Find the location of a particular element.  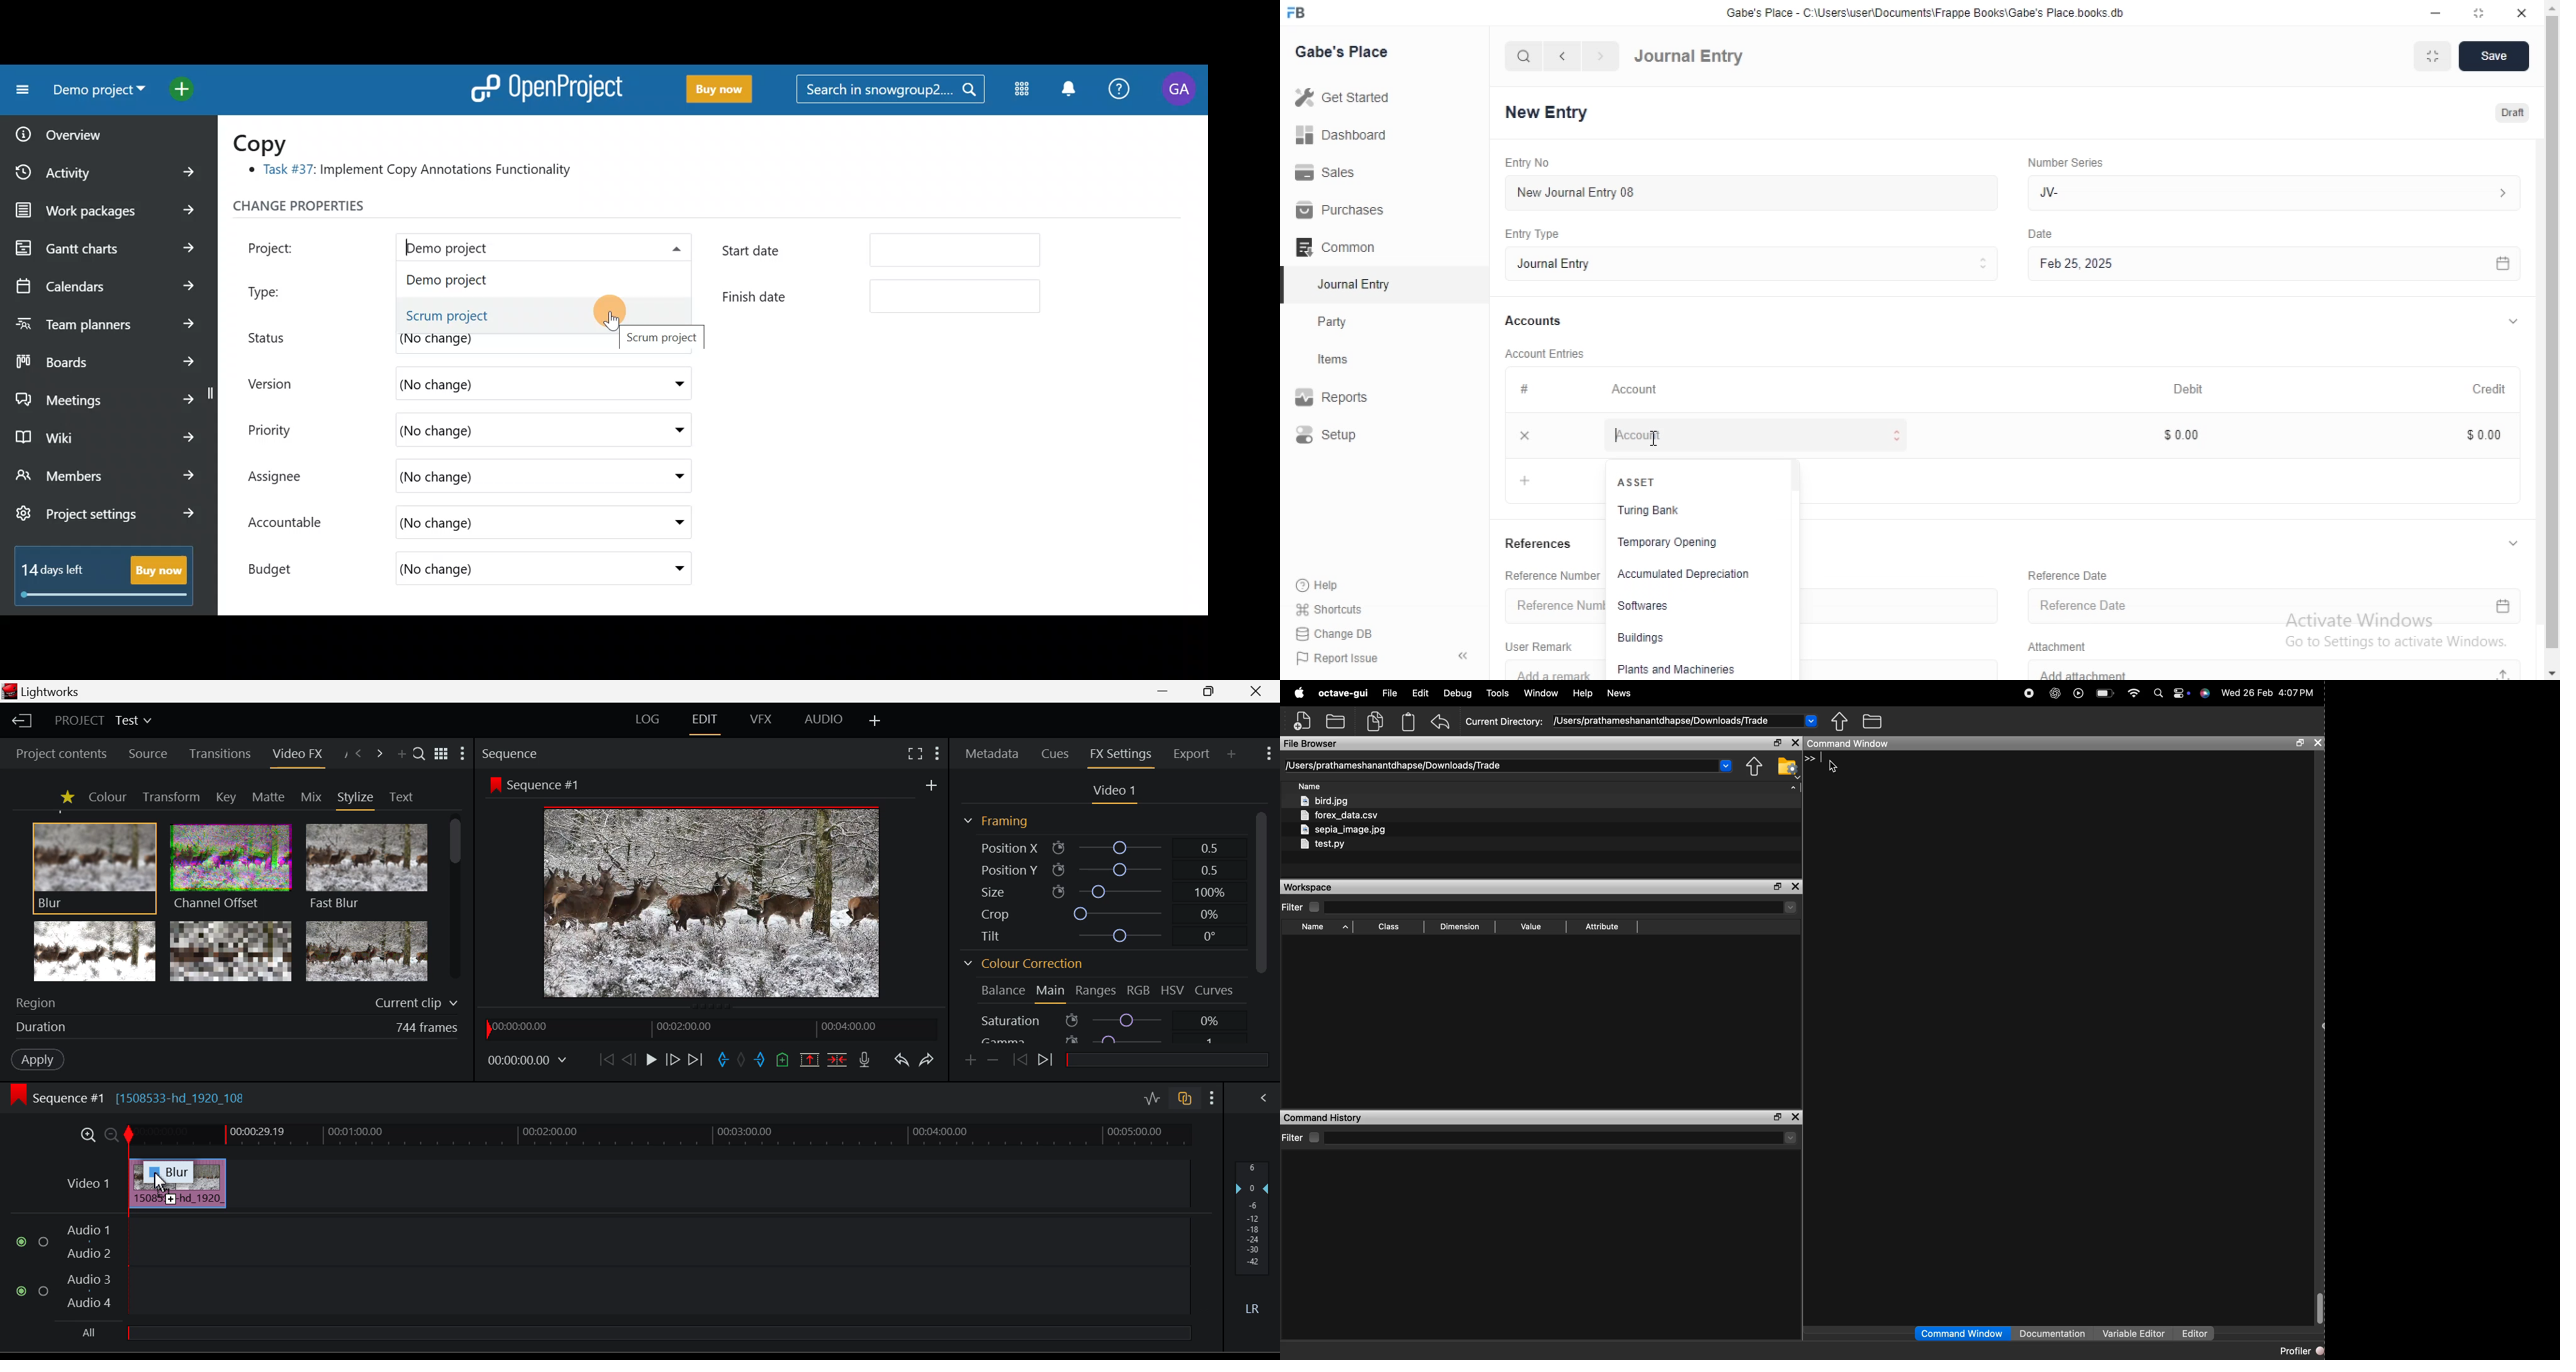

selected is located at coordinates (1288, 286).